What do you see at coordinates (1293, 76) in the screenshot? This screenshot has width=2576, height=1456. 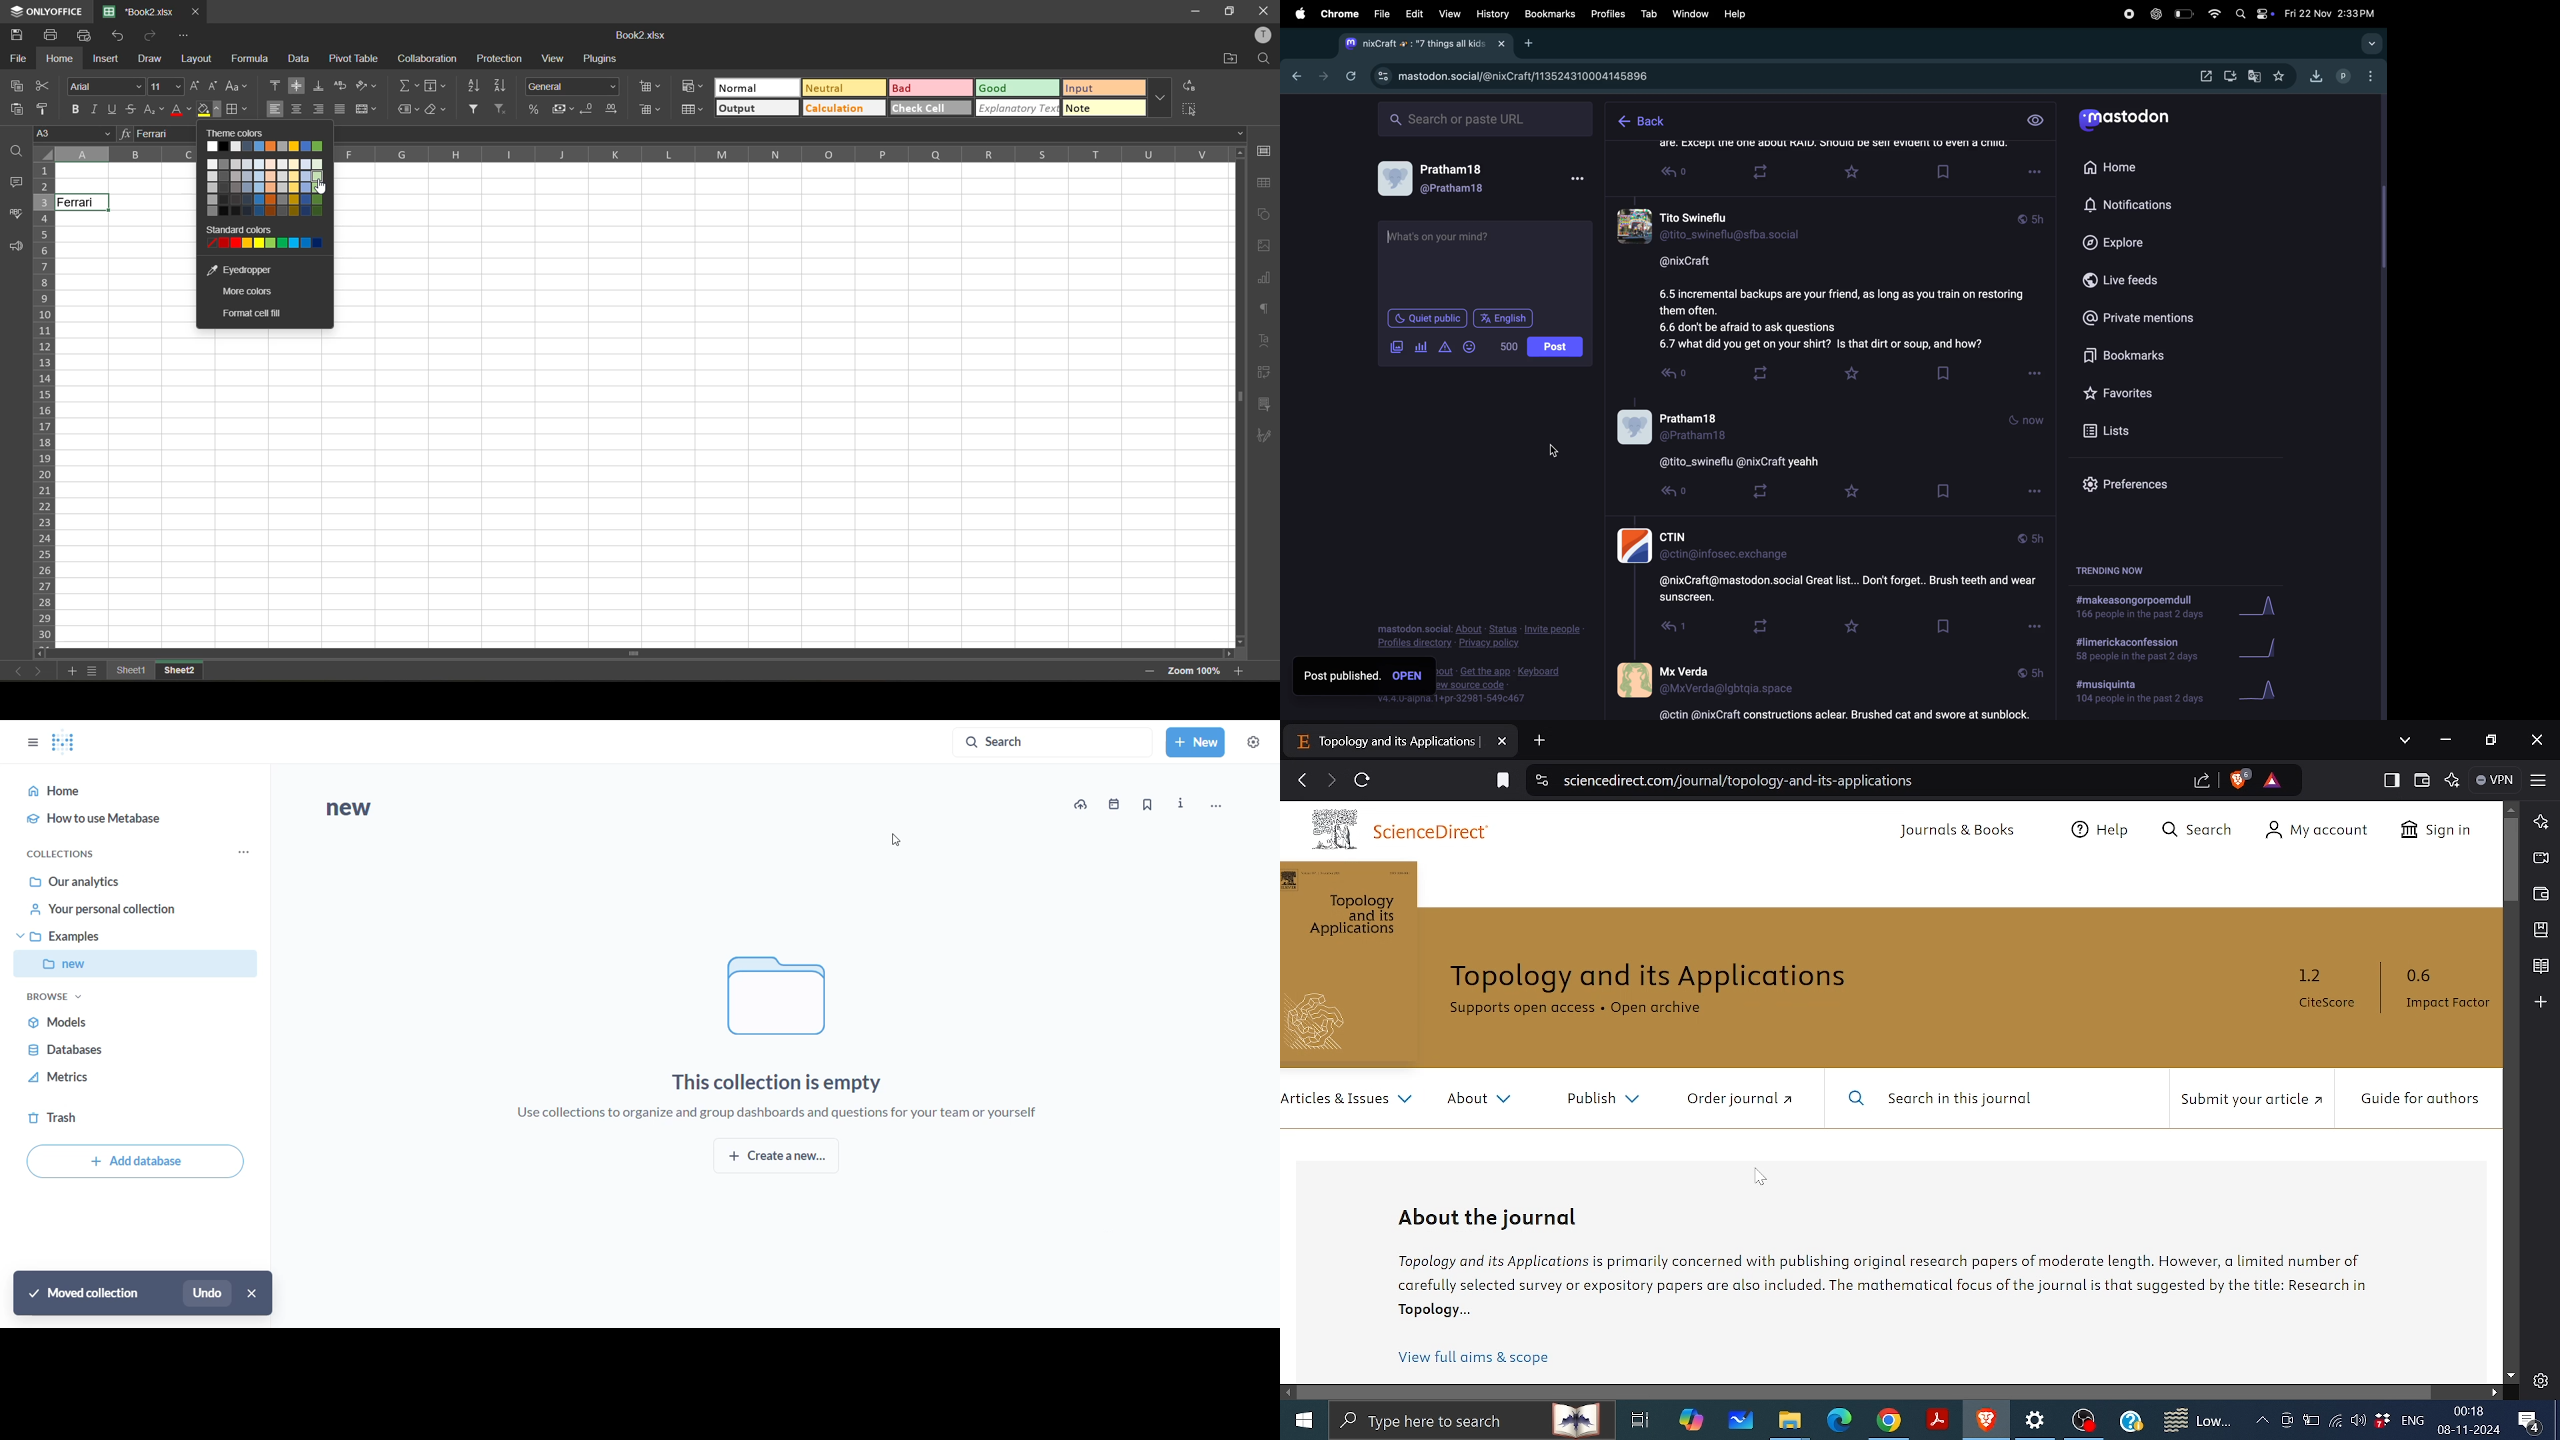 I see `backward` at bounding box center [1293, 76].